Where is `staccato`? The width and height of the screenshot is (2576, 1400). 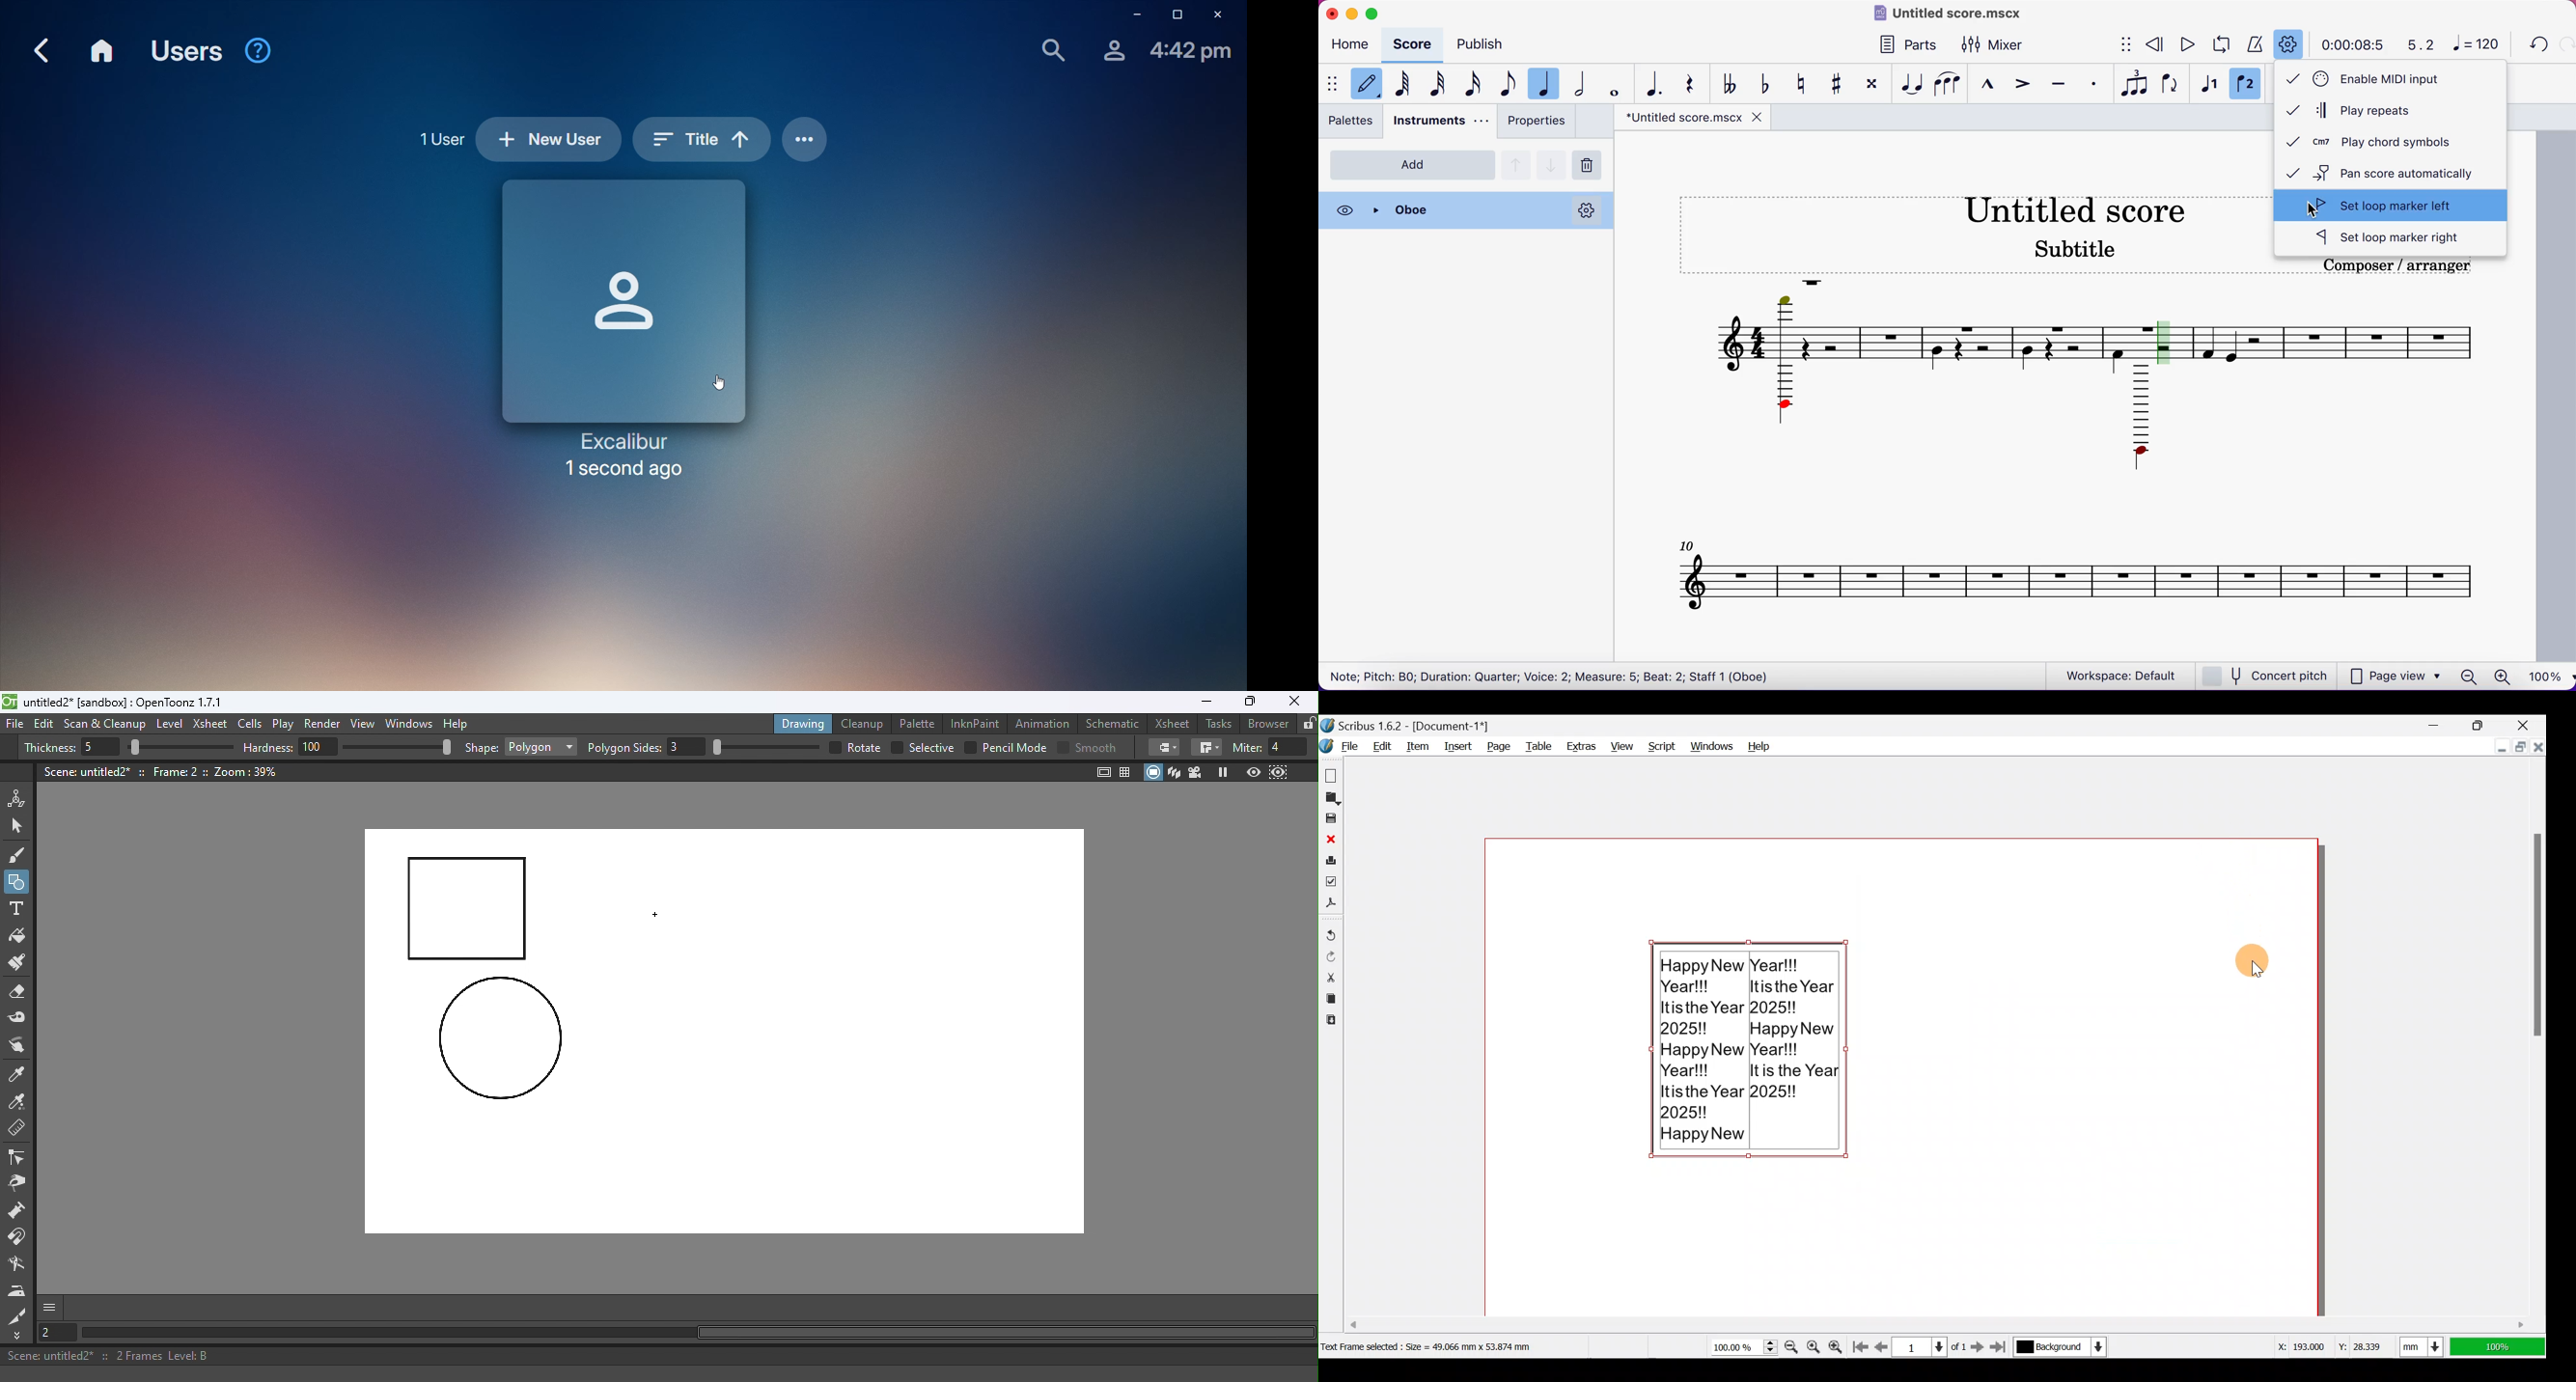 staccato is located at coordinates (2097, 84).